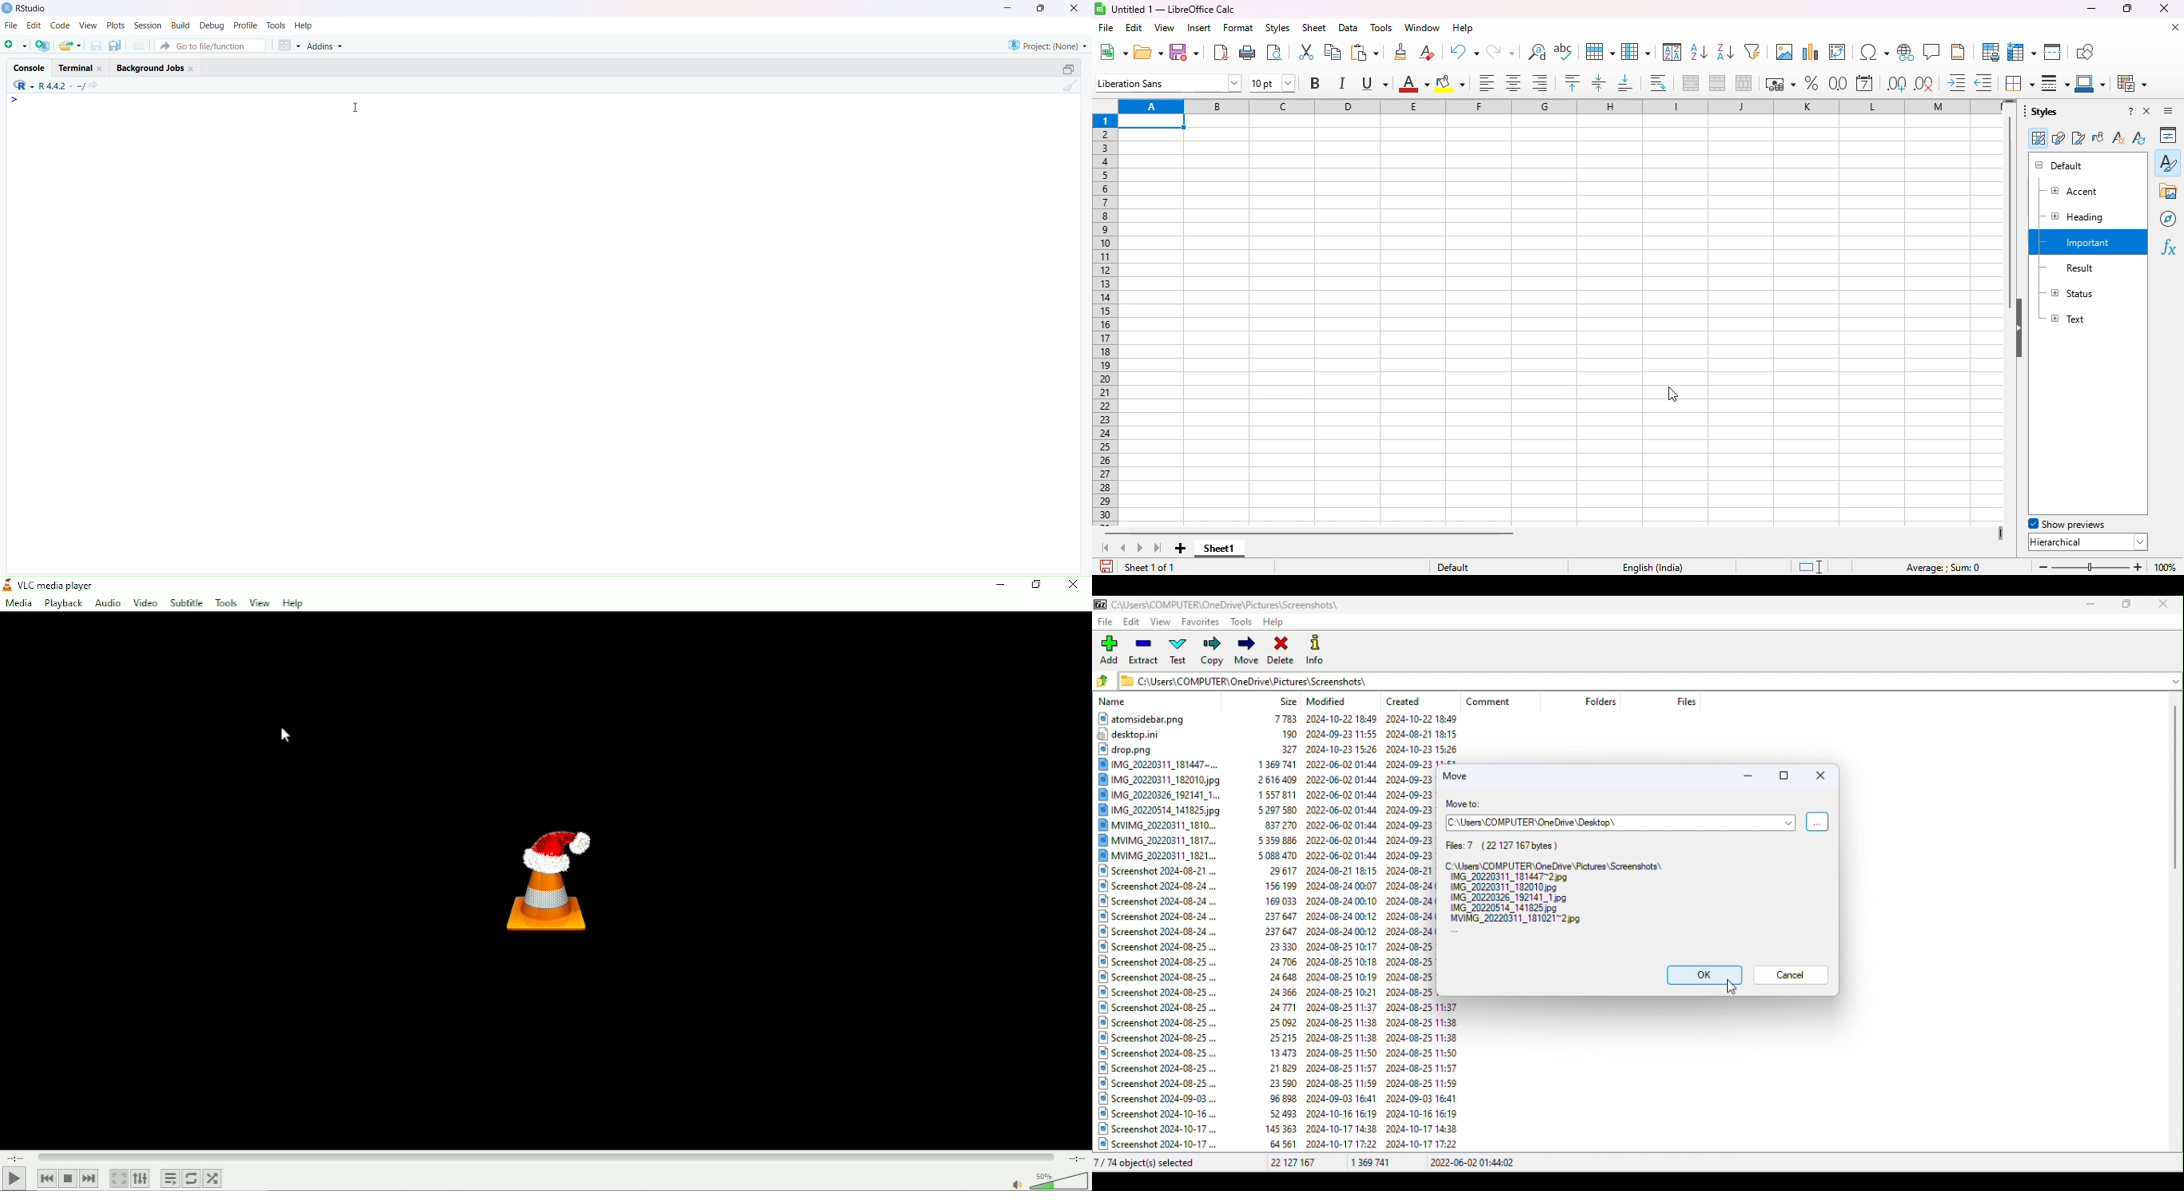  I want to click on insert image, so click(1785, 52).